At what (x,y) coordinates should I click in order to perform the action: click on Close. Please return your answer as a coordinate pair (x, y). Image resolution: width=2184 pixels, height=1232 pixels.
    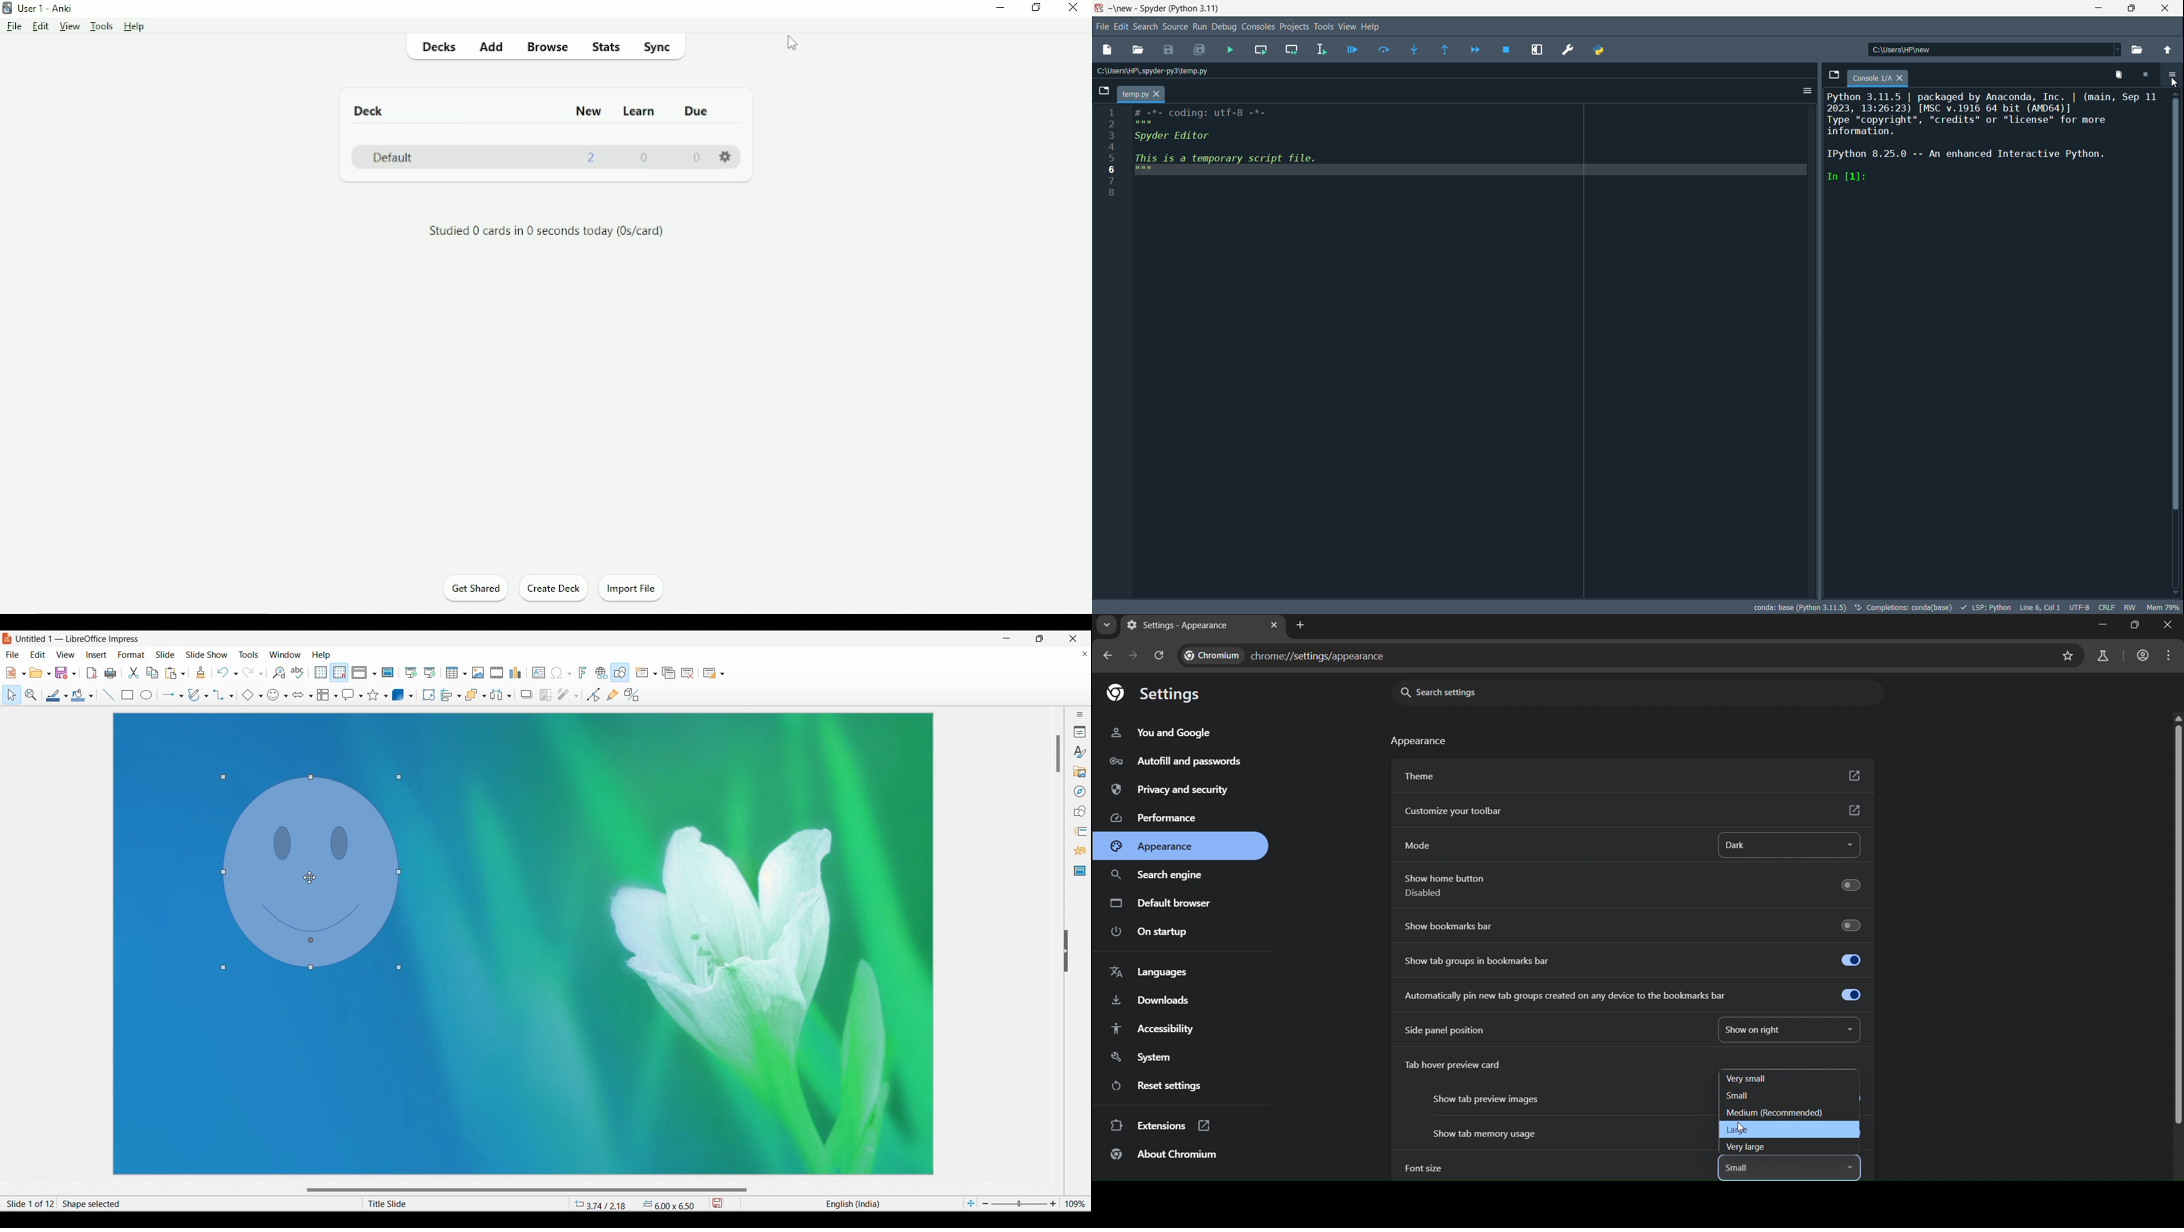
    Looking at the image, I should click on (1073, 8).